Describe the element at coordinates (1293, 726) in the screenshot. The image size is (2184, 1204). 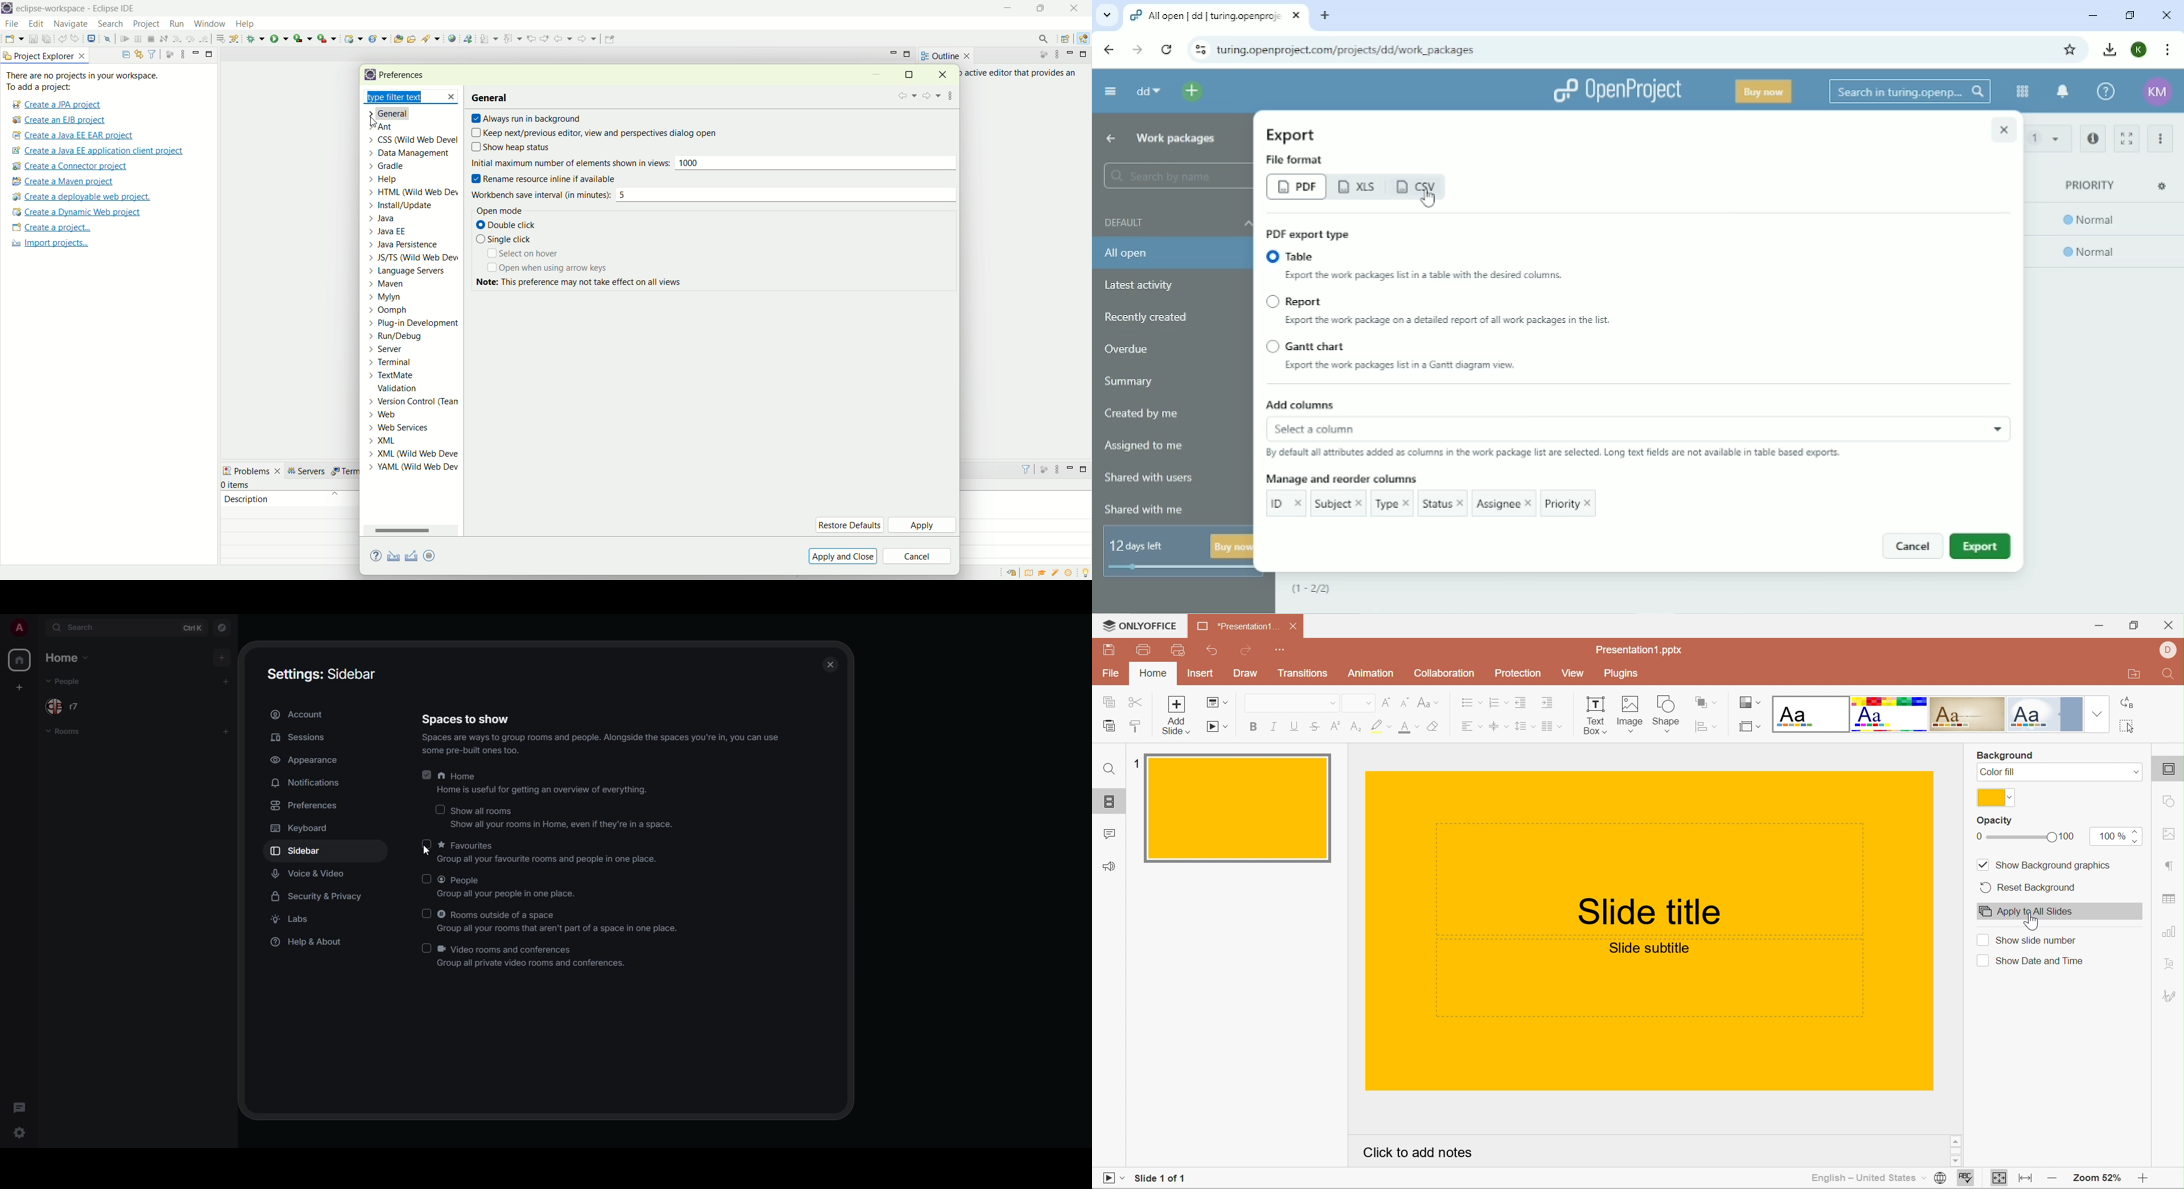
I see `Underline` at that location.